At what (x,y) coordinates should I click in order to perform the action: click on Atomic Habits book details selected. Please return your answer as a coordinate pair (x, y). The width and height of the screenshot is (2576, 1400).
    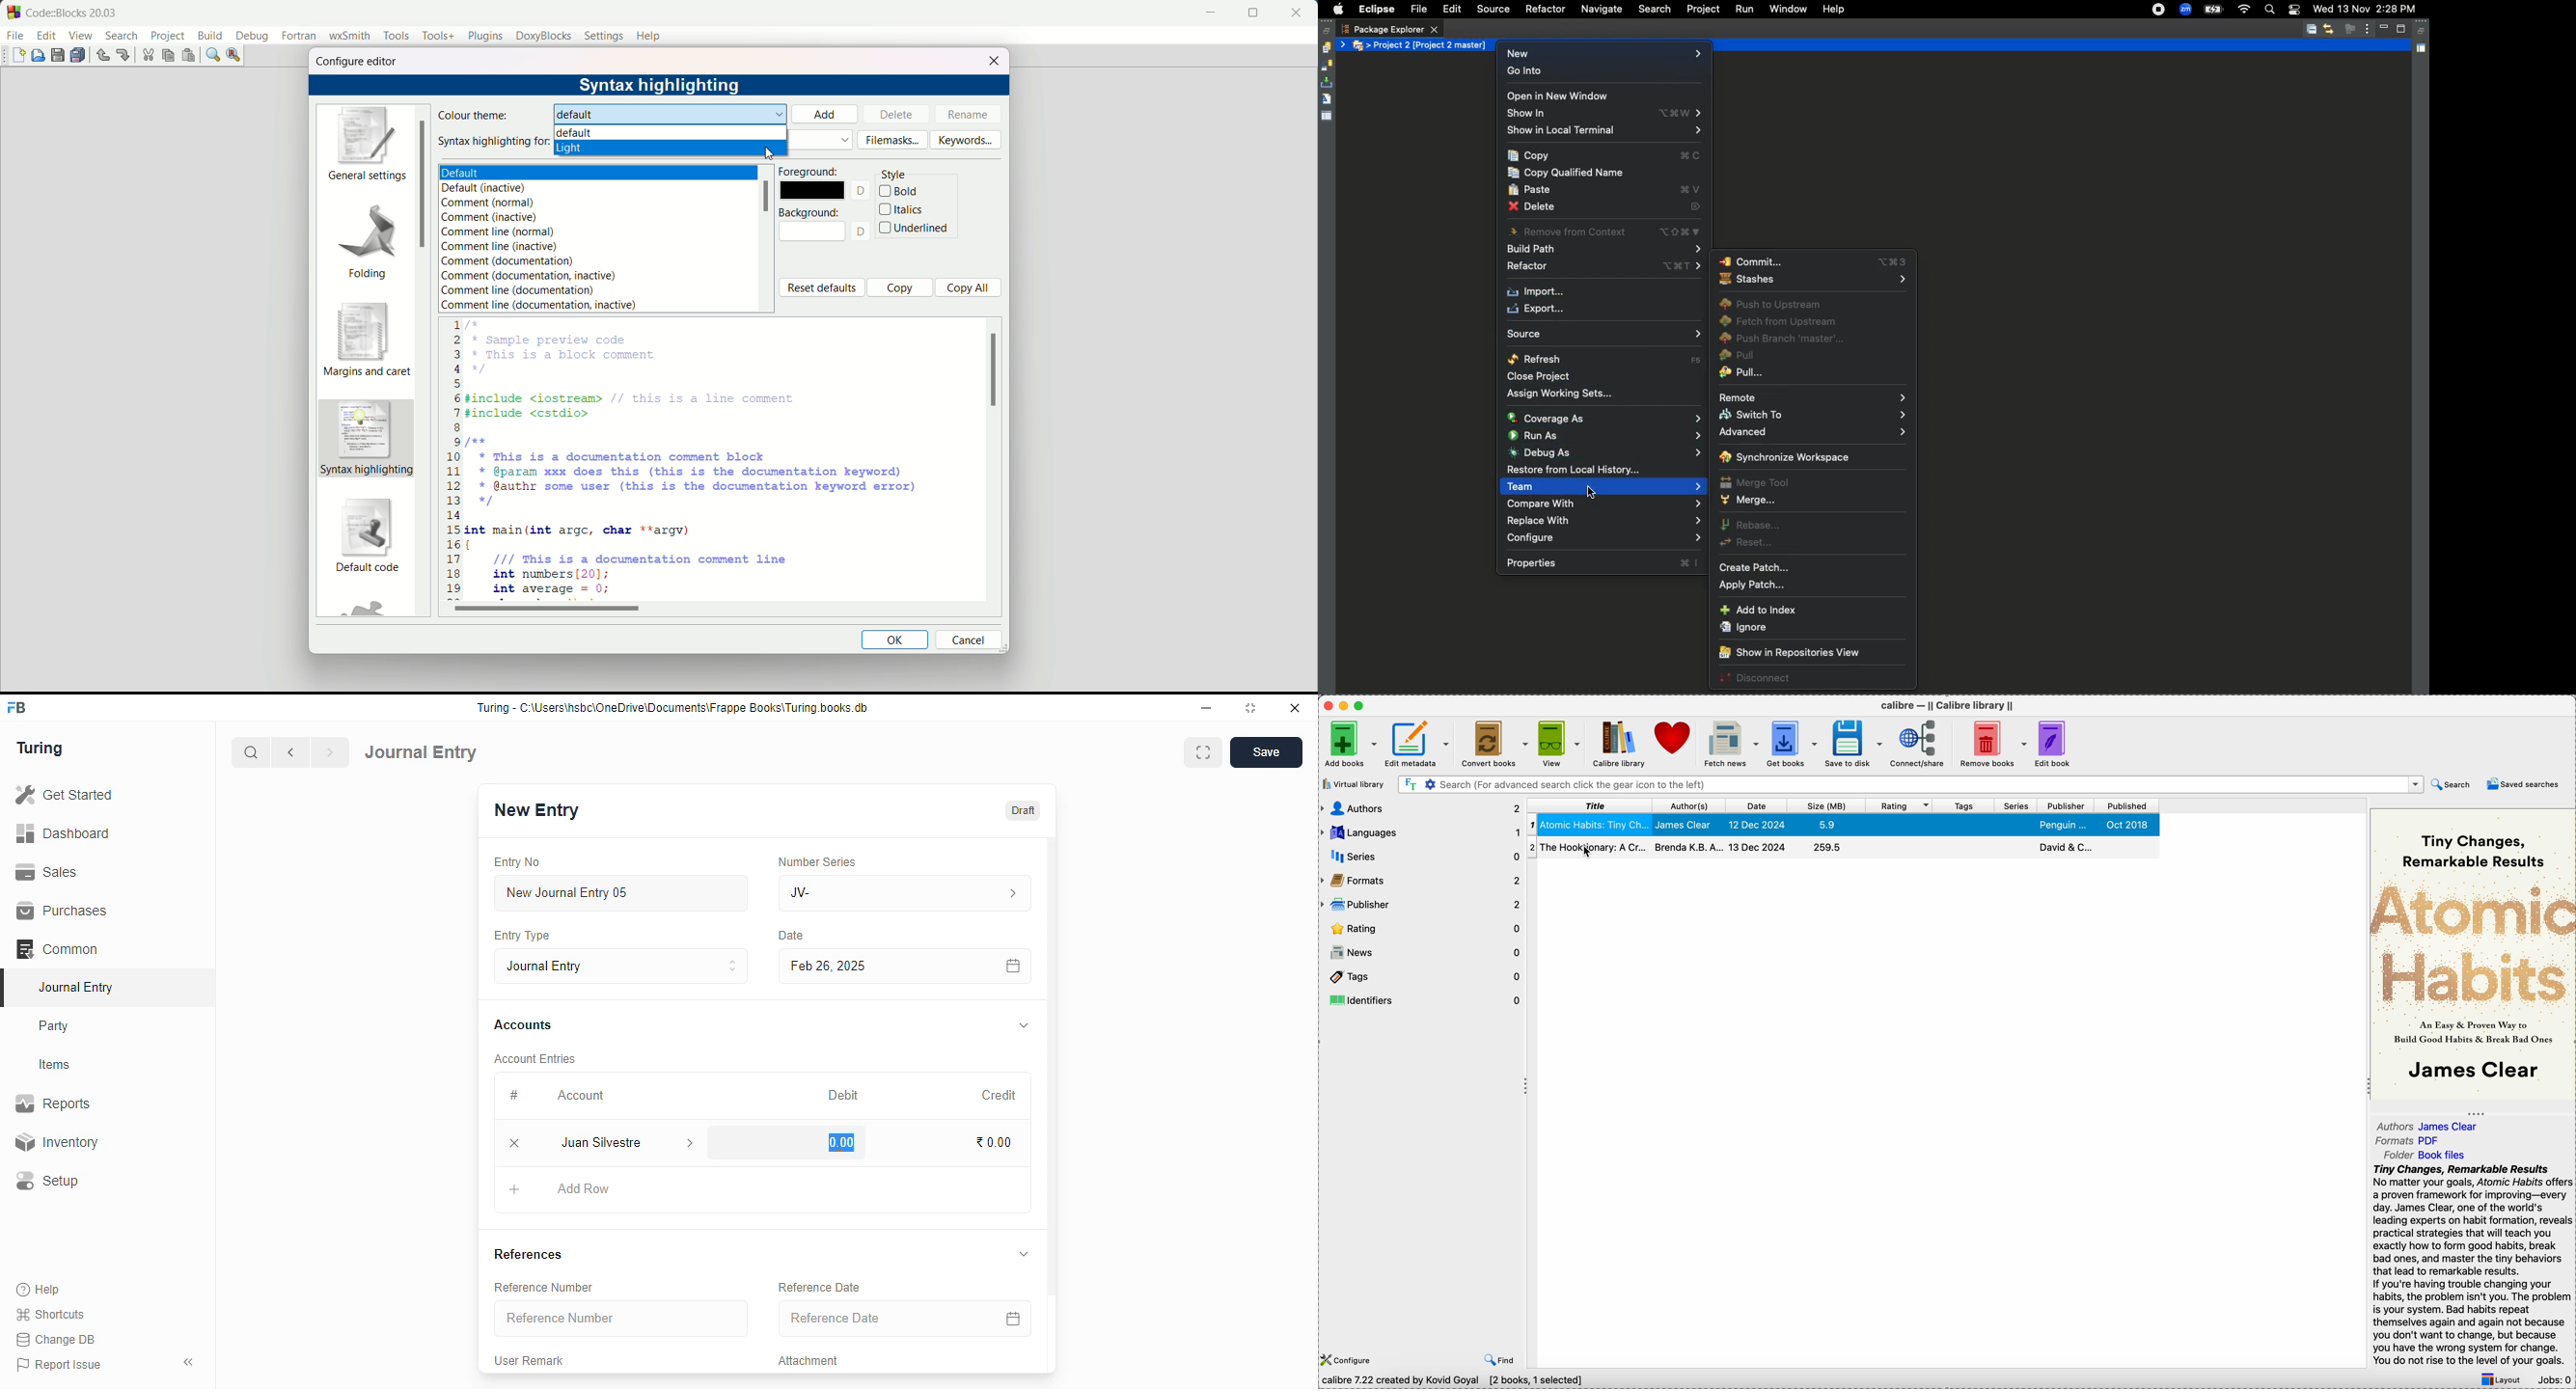
    Looking at the image, I should click on (1850, 826).